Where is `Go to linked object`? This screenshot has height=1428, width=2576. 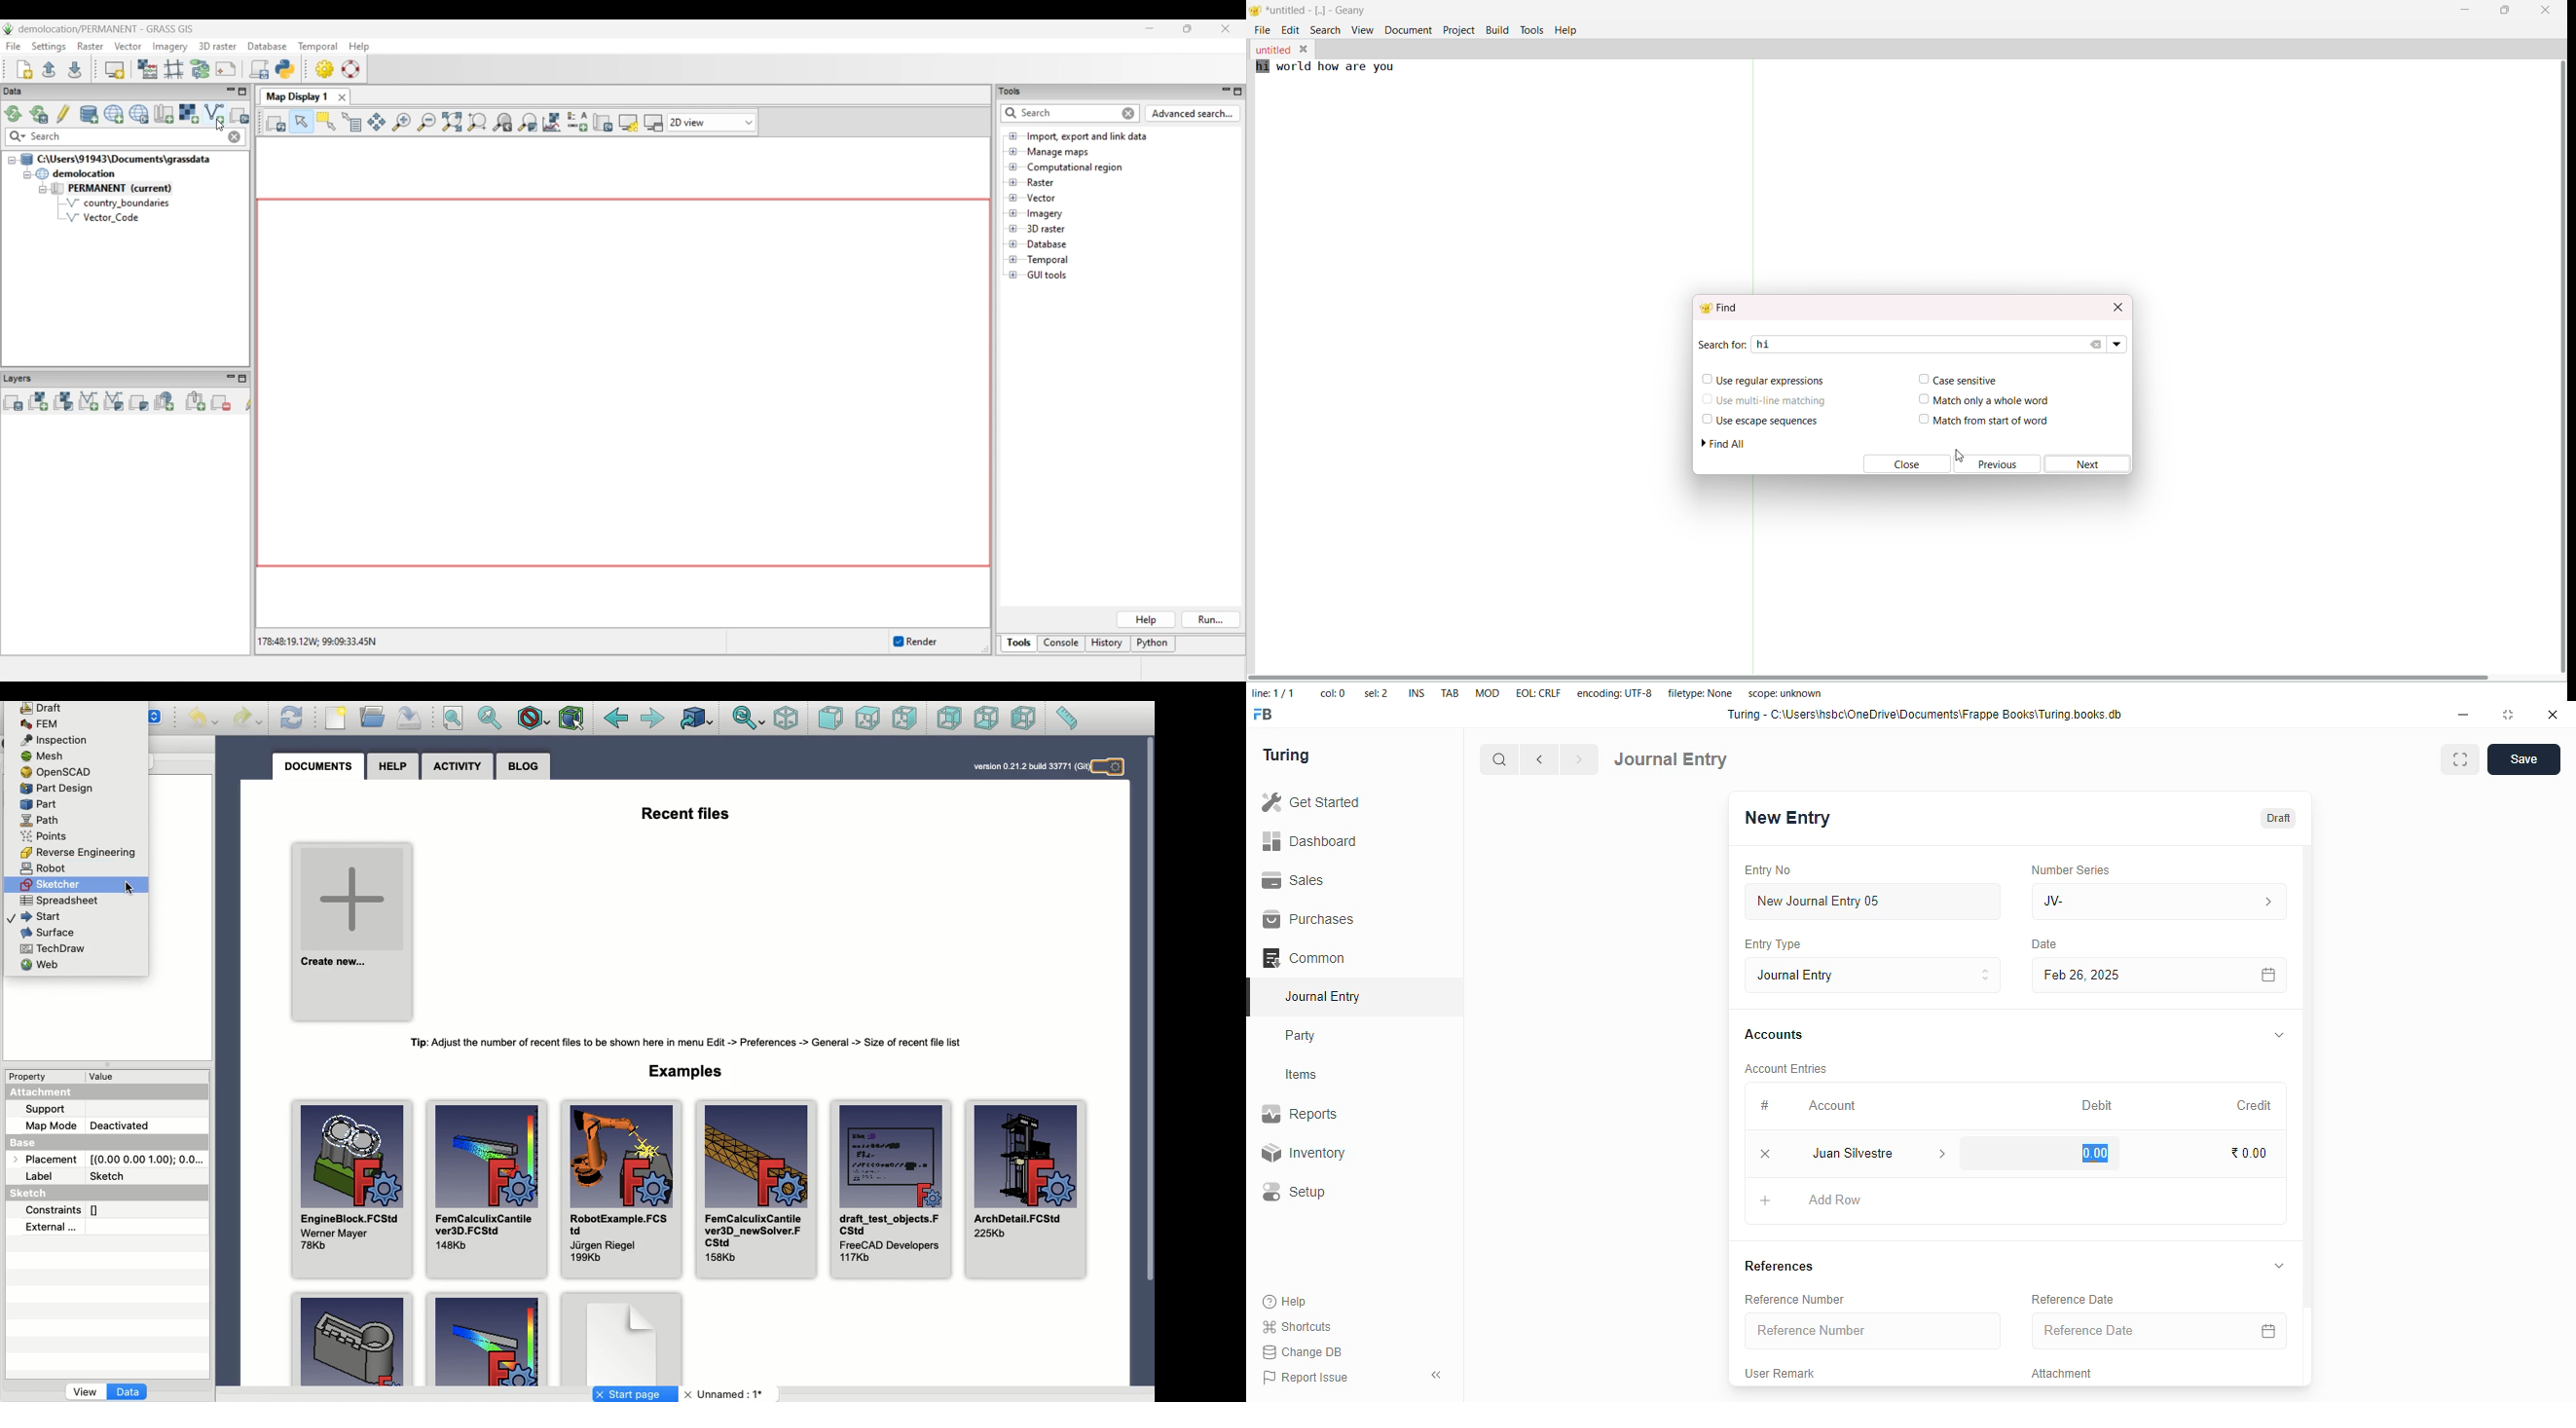 Go to linked object is located at coordinates (698, 718).